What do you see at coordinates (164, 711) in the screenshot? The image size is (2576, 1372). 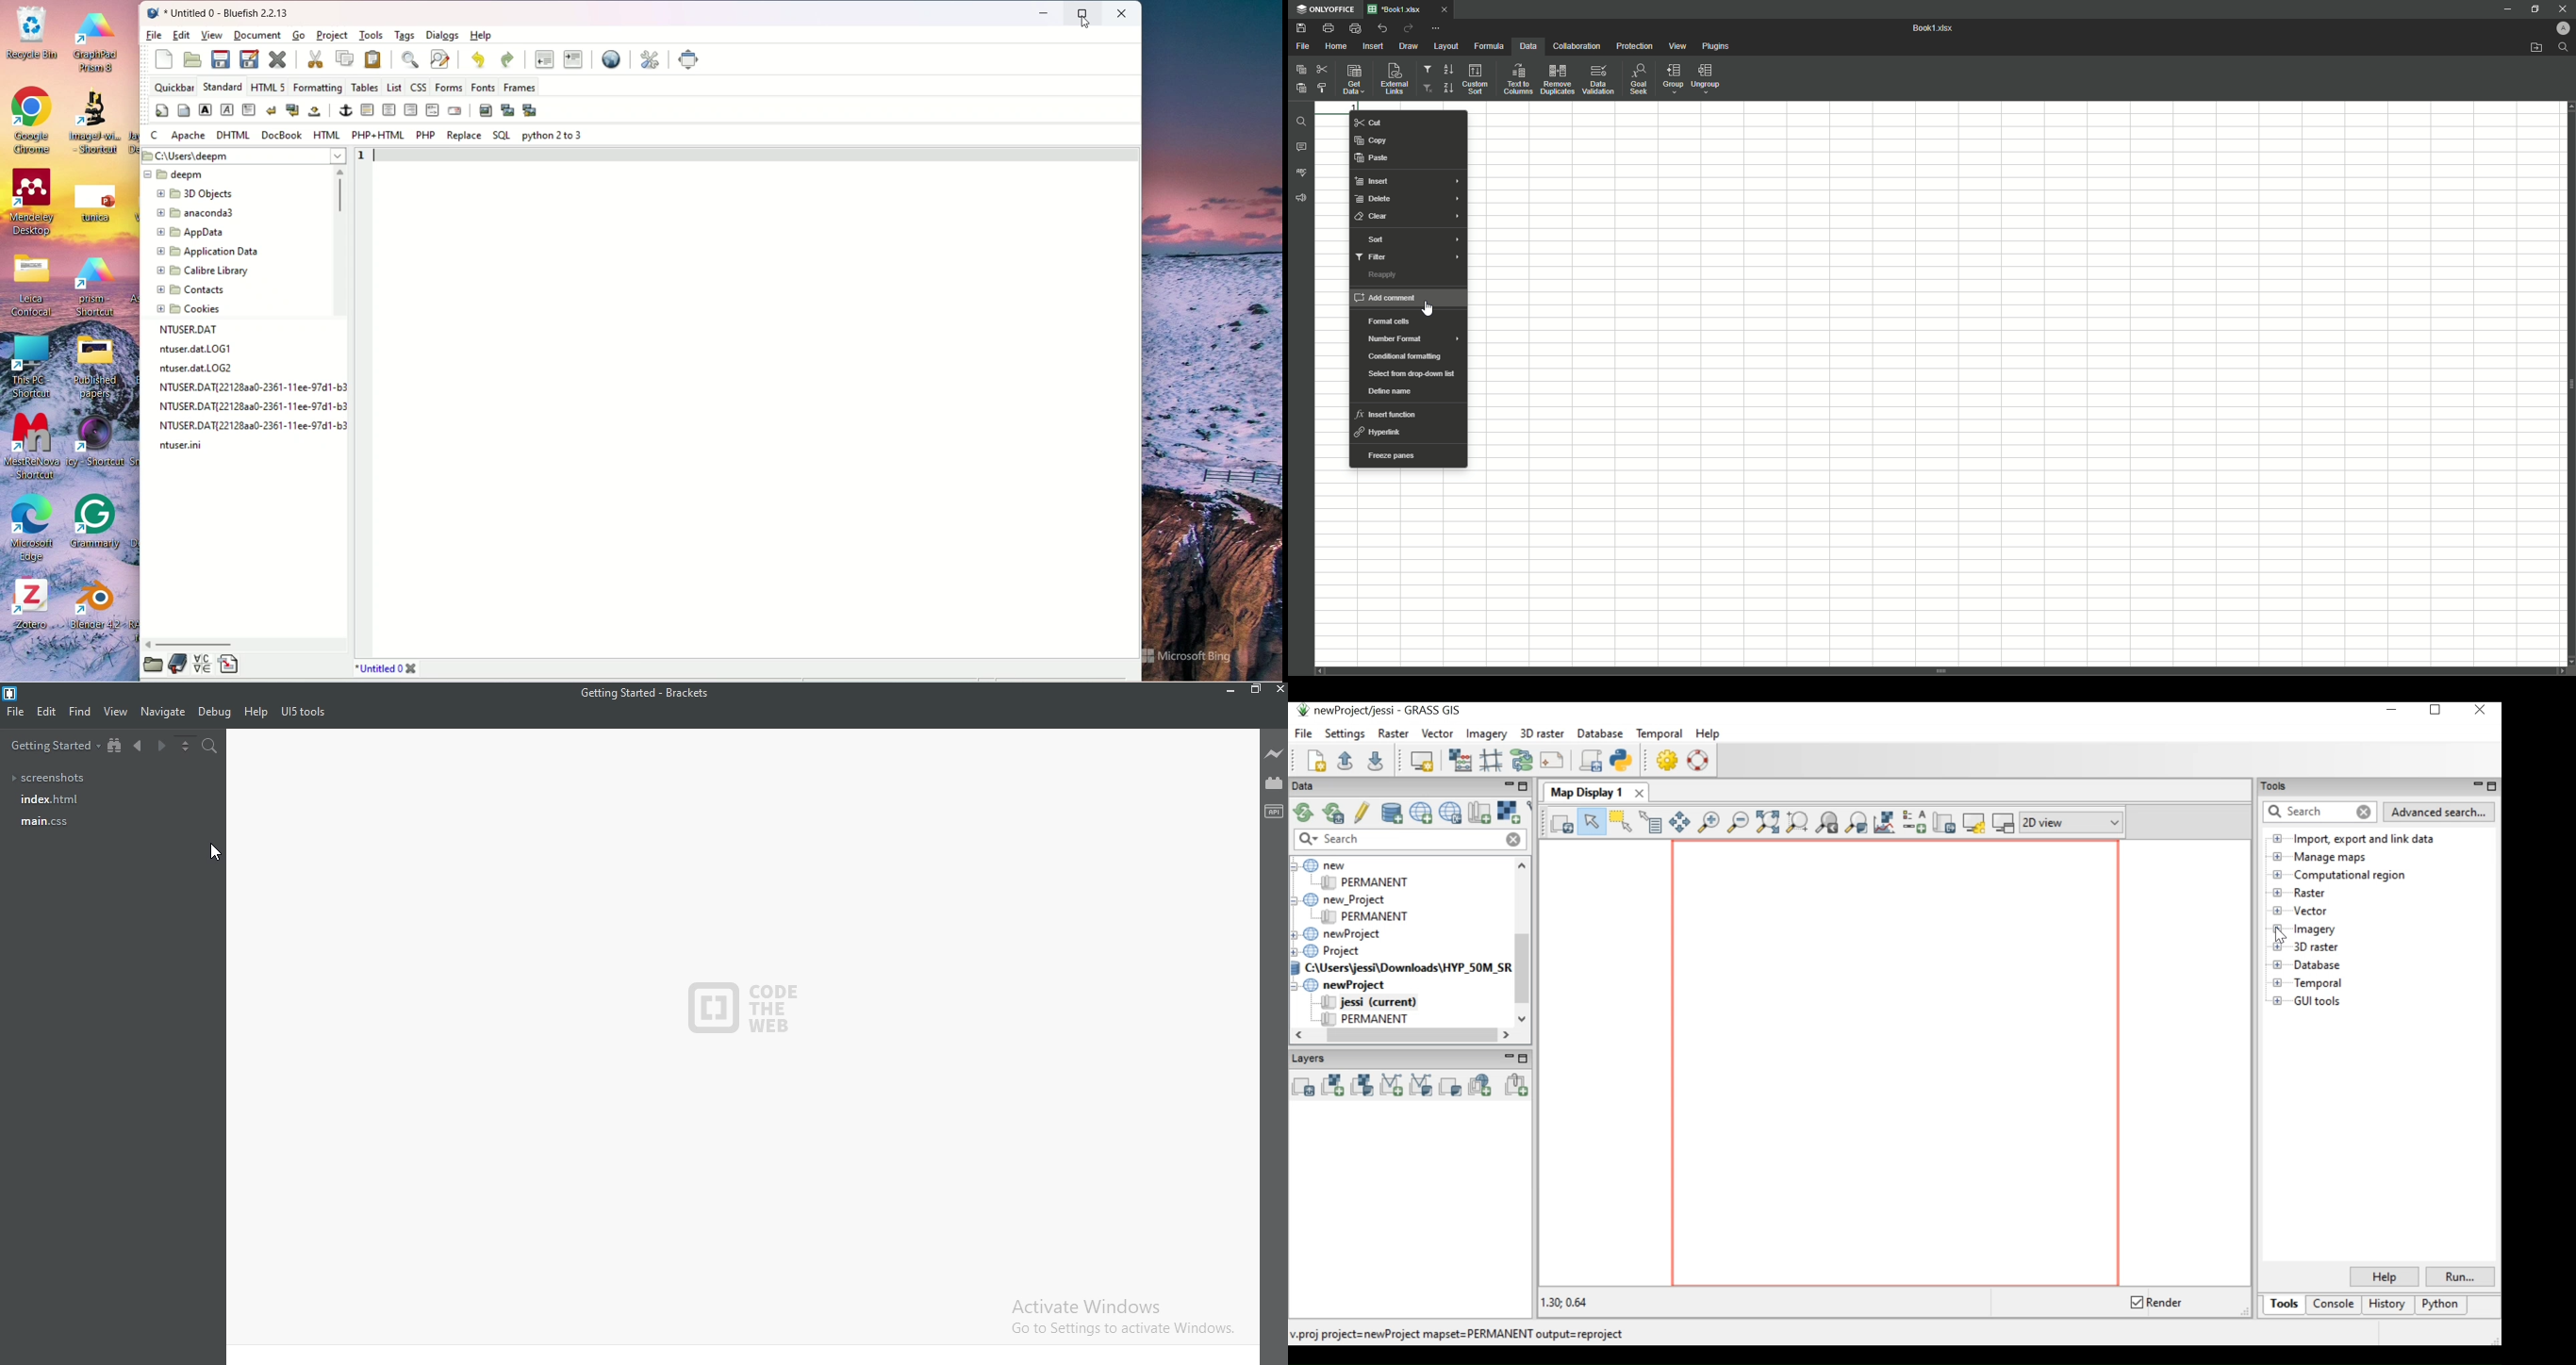 I see `Navigate` at bounding box center [164, 711].